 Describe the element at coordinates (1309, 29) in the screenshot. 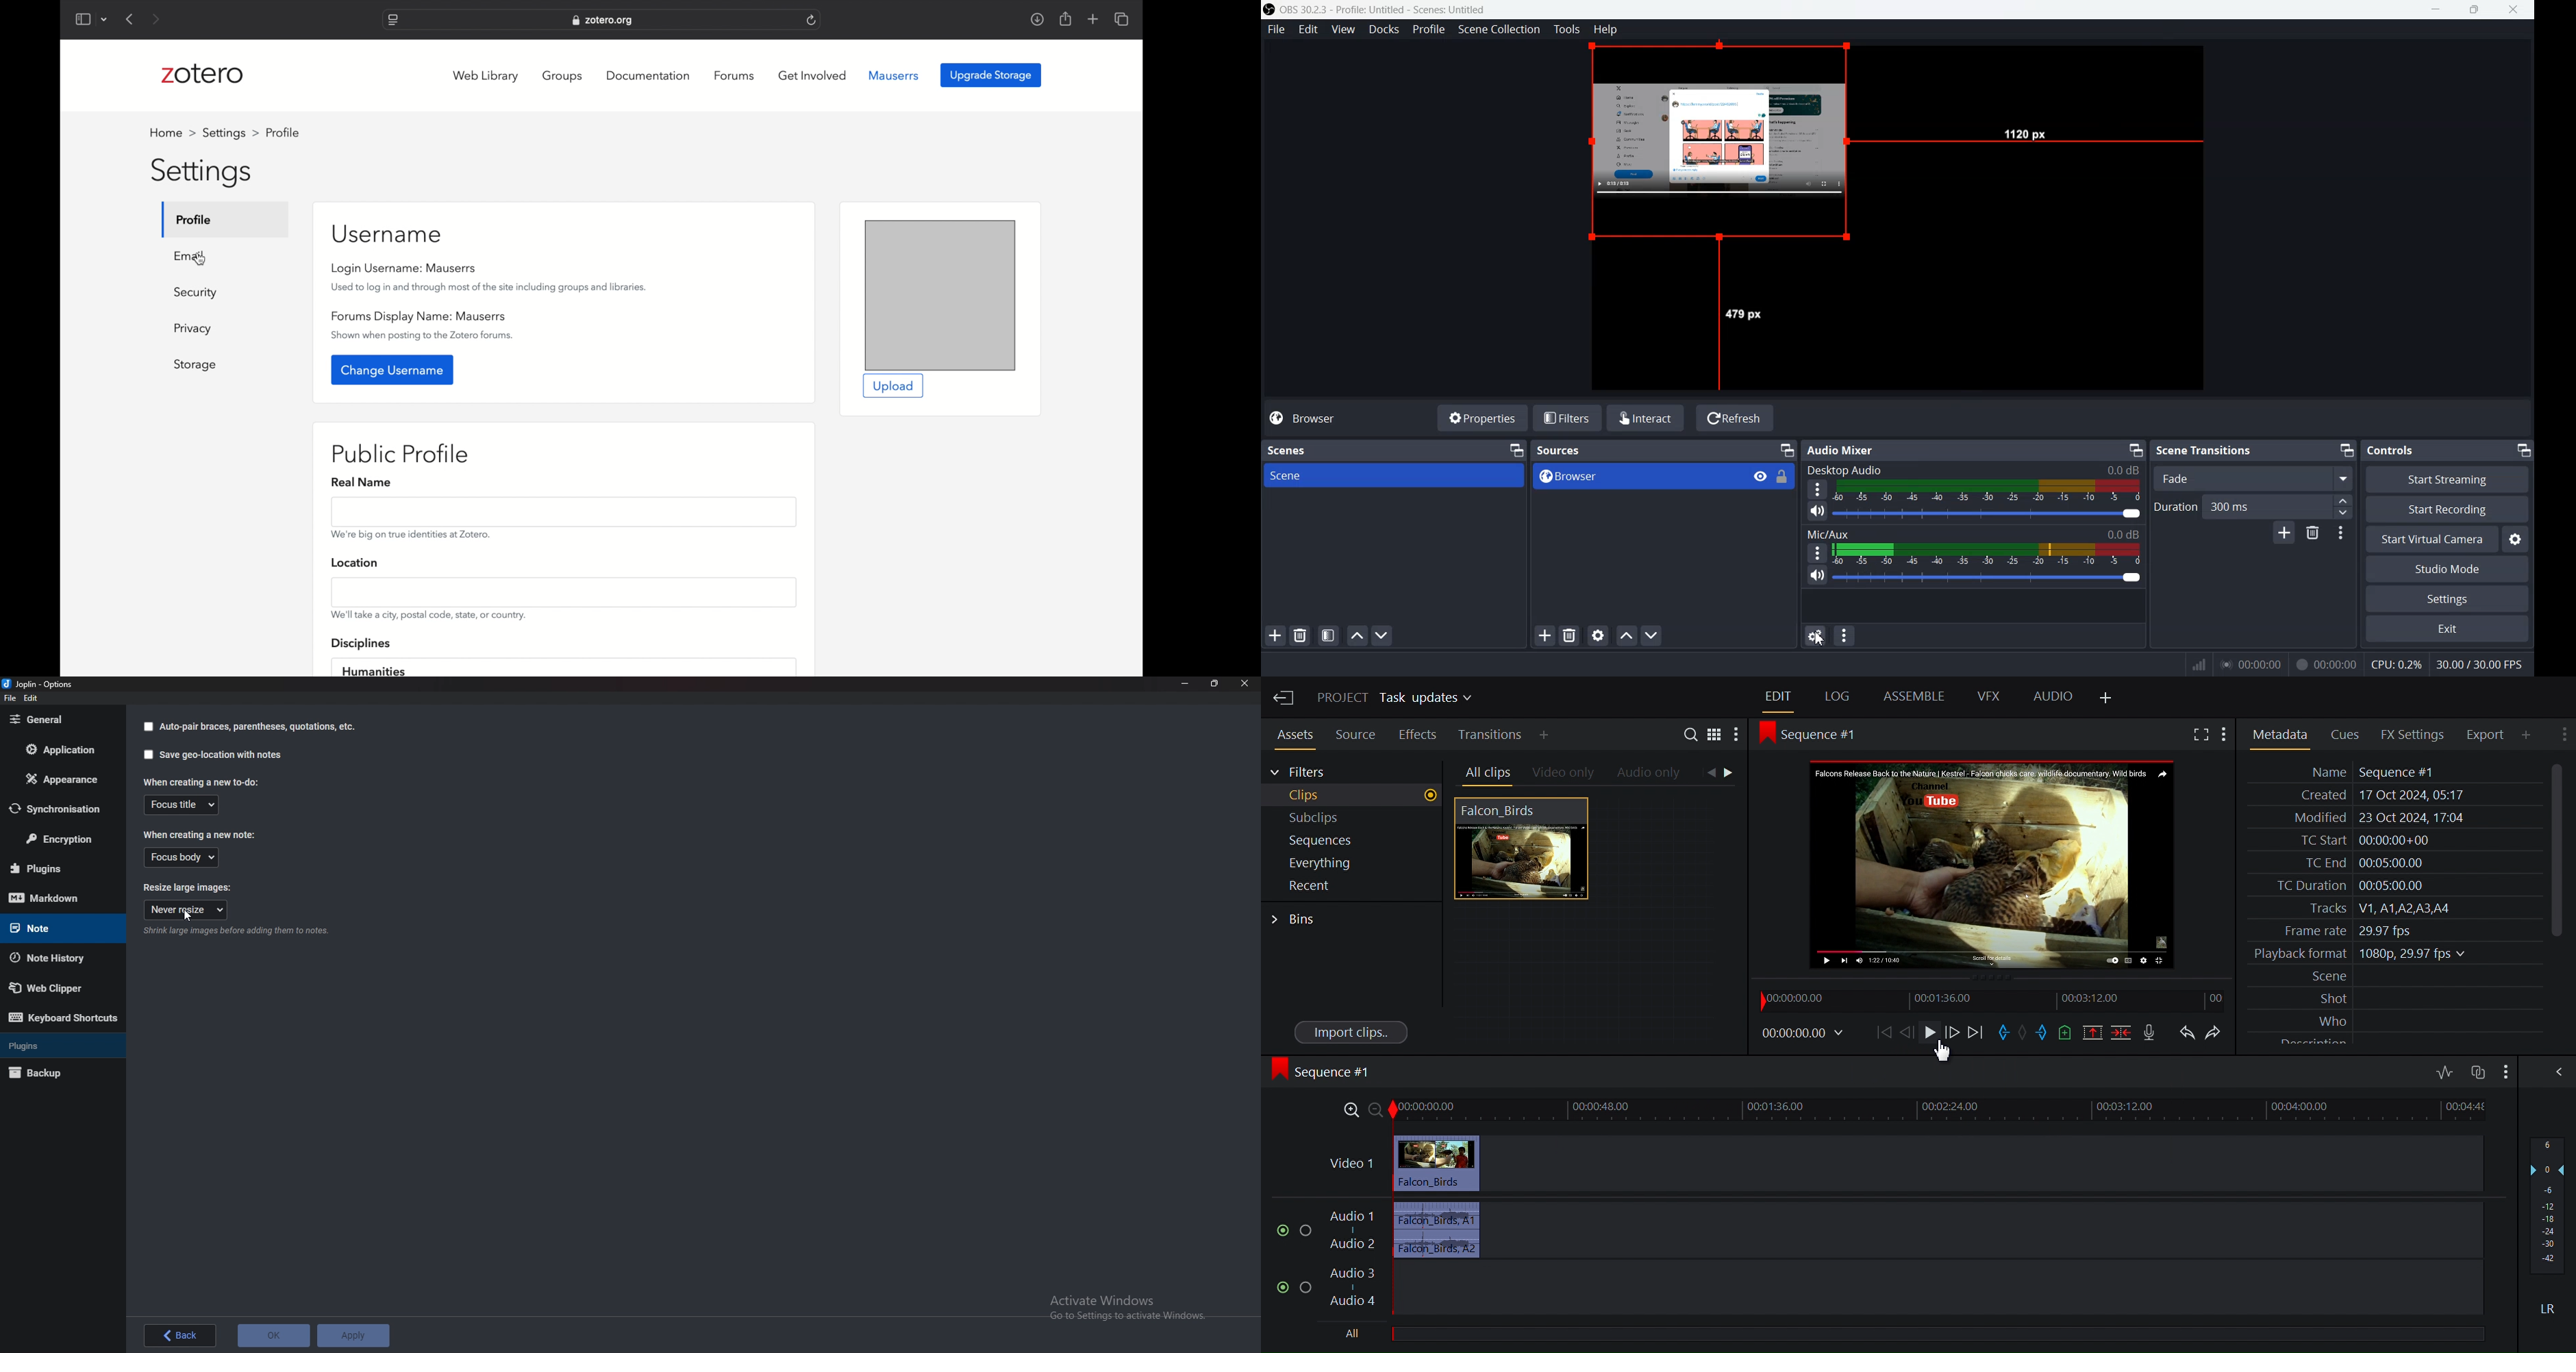

I see `Edit` at that location.